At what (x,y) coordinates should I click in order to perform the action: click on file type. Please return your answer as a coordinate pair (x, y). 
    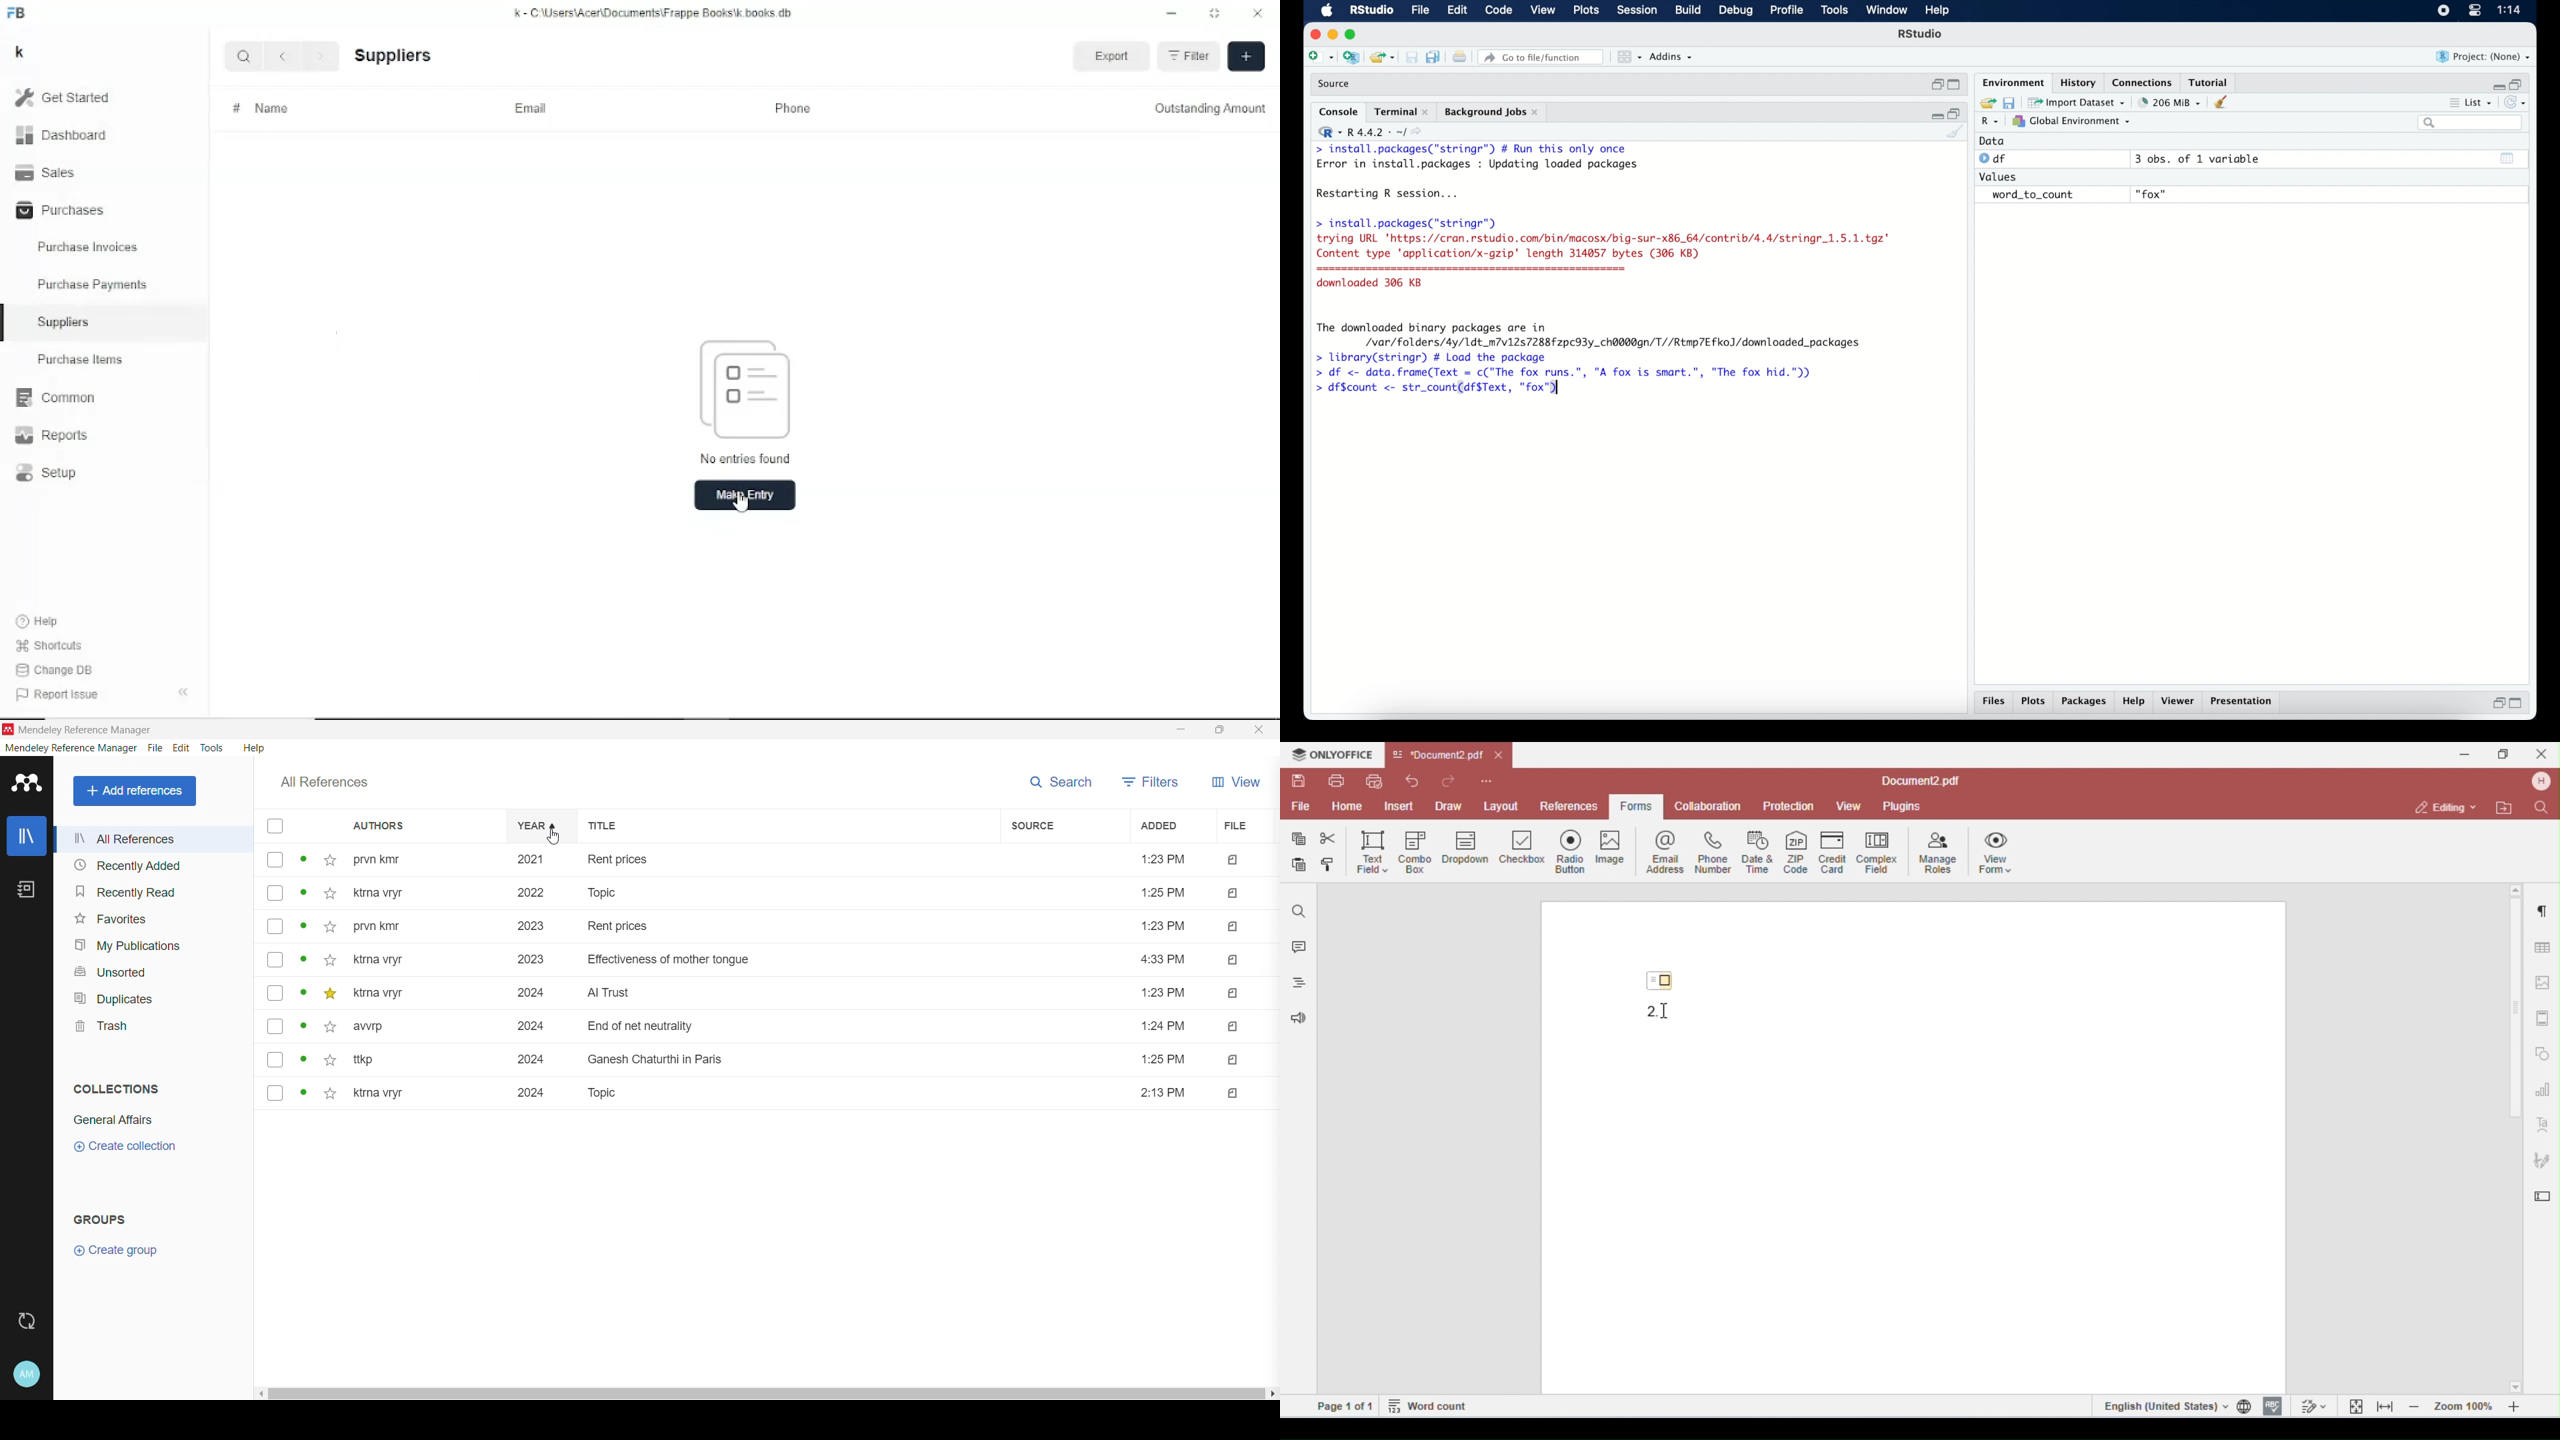
    Looking at the image, I should click on (1233, 1026).